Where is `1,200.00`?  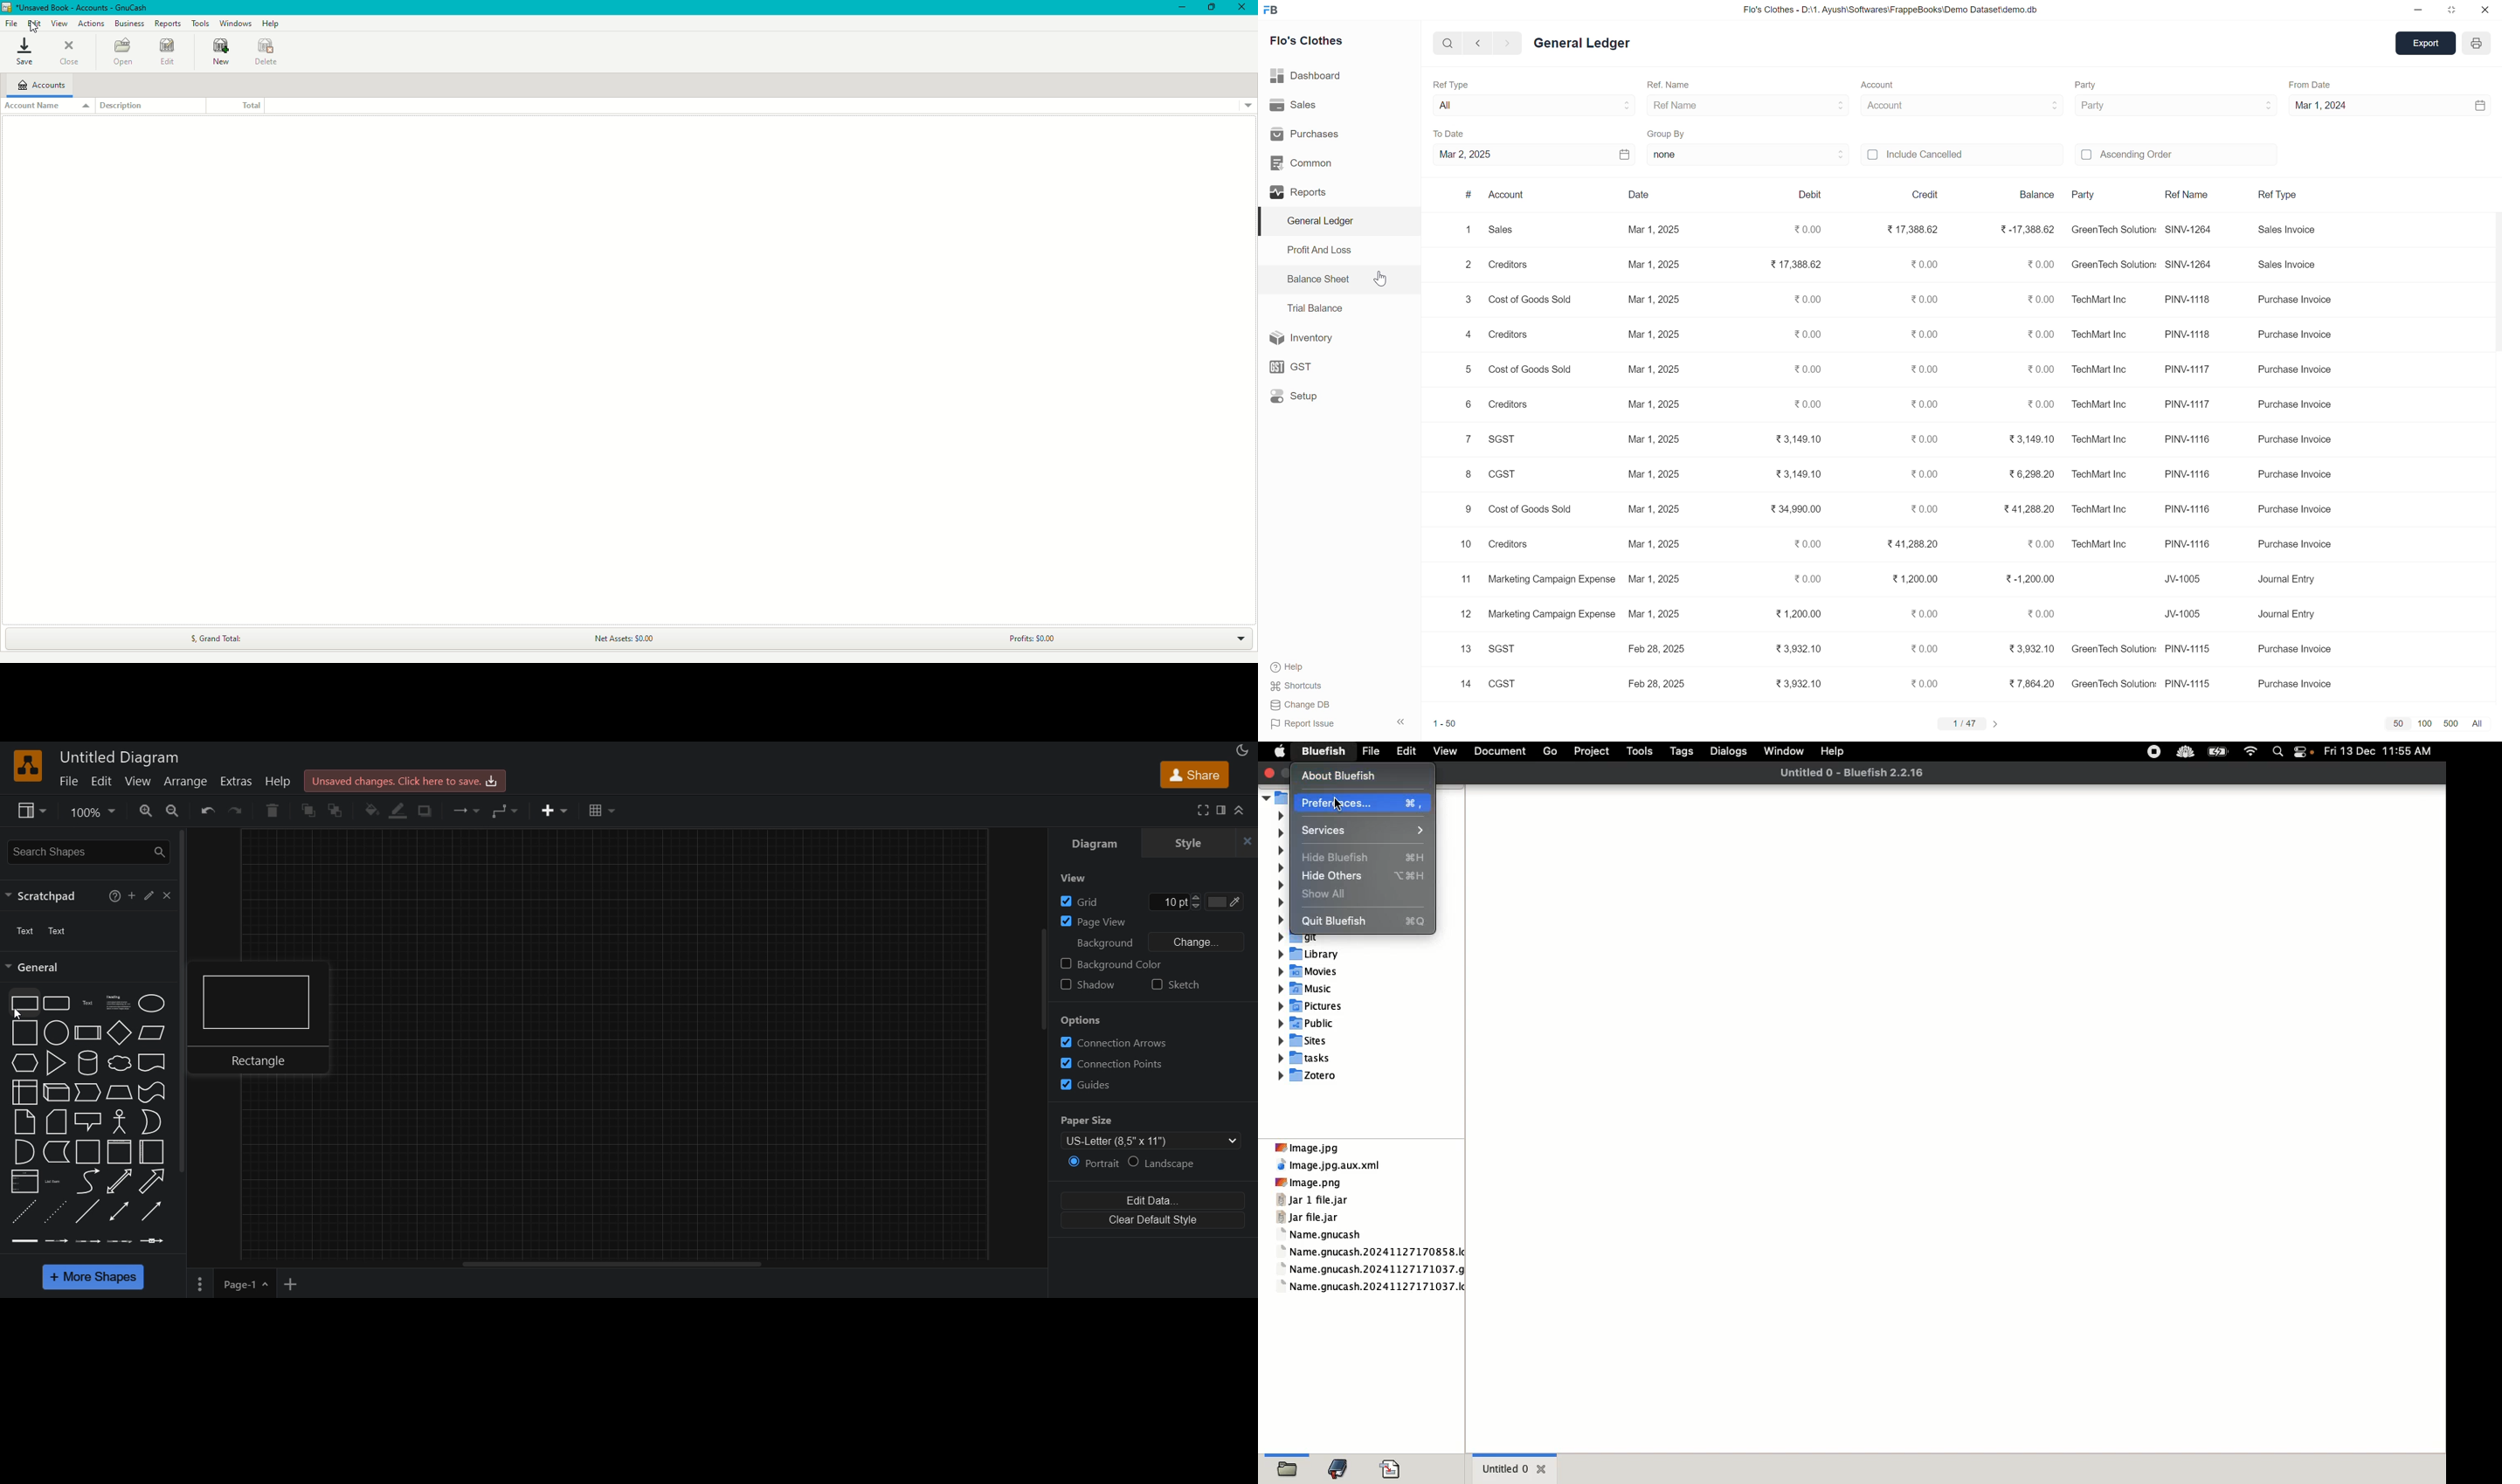
1,200.00 is located at coordinates (1794, 614).